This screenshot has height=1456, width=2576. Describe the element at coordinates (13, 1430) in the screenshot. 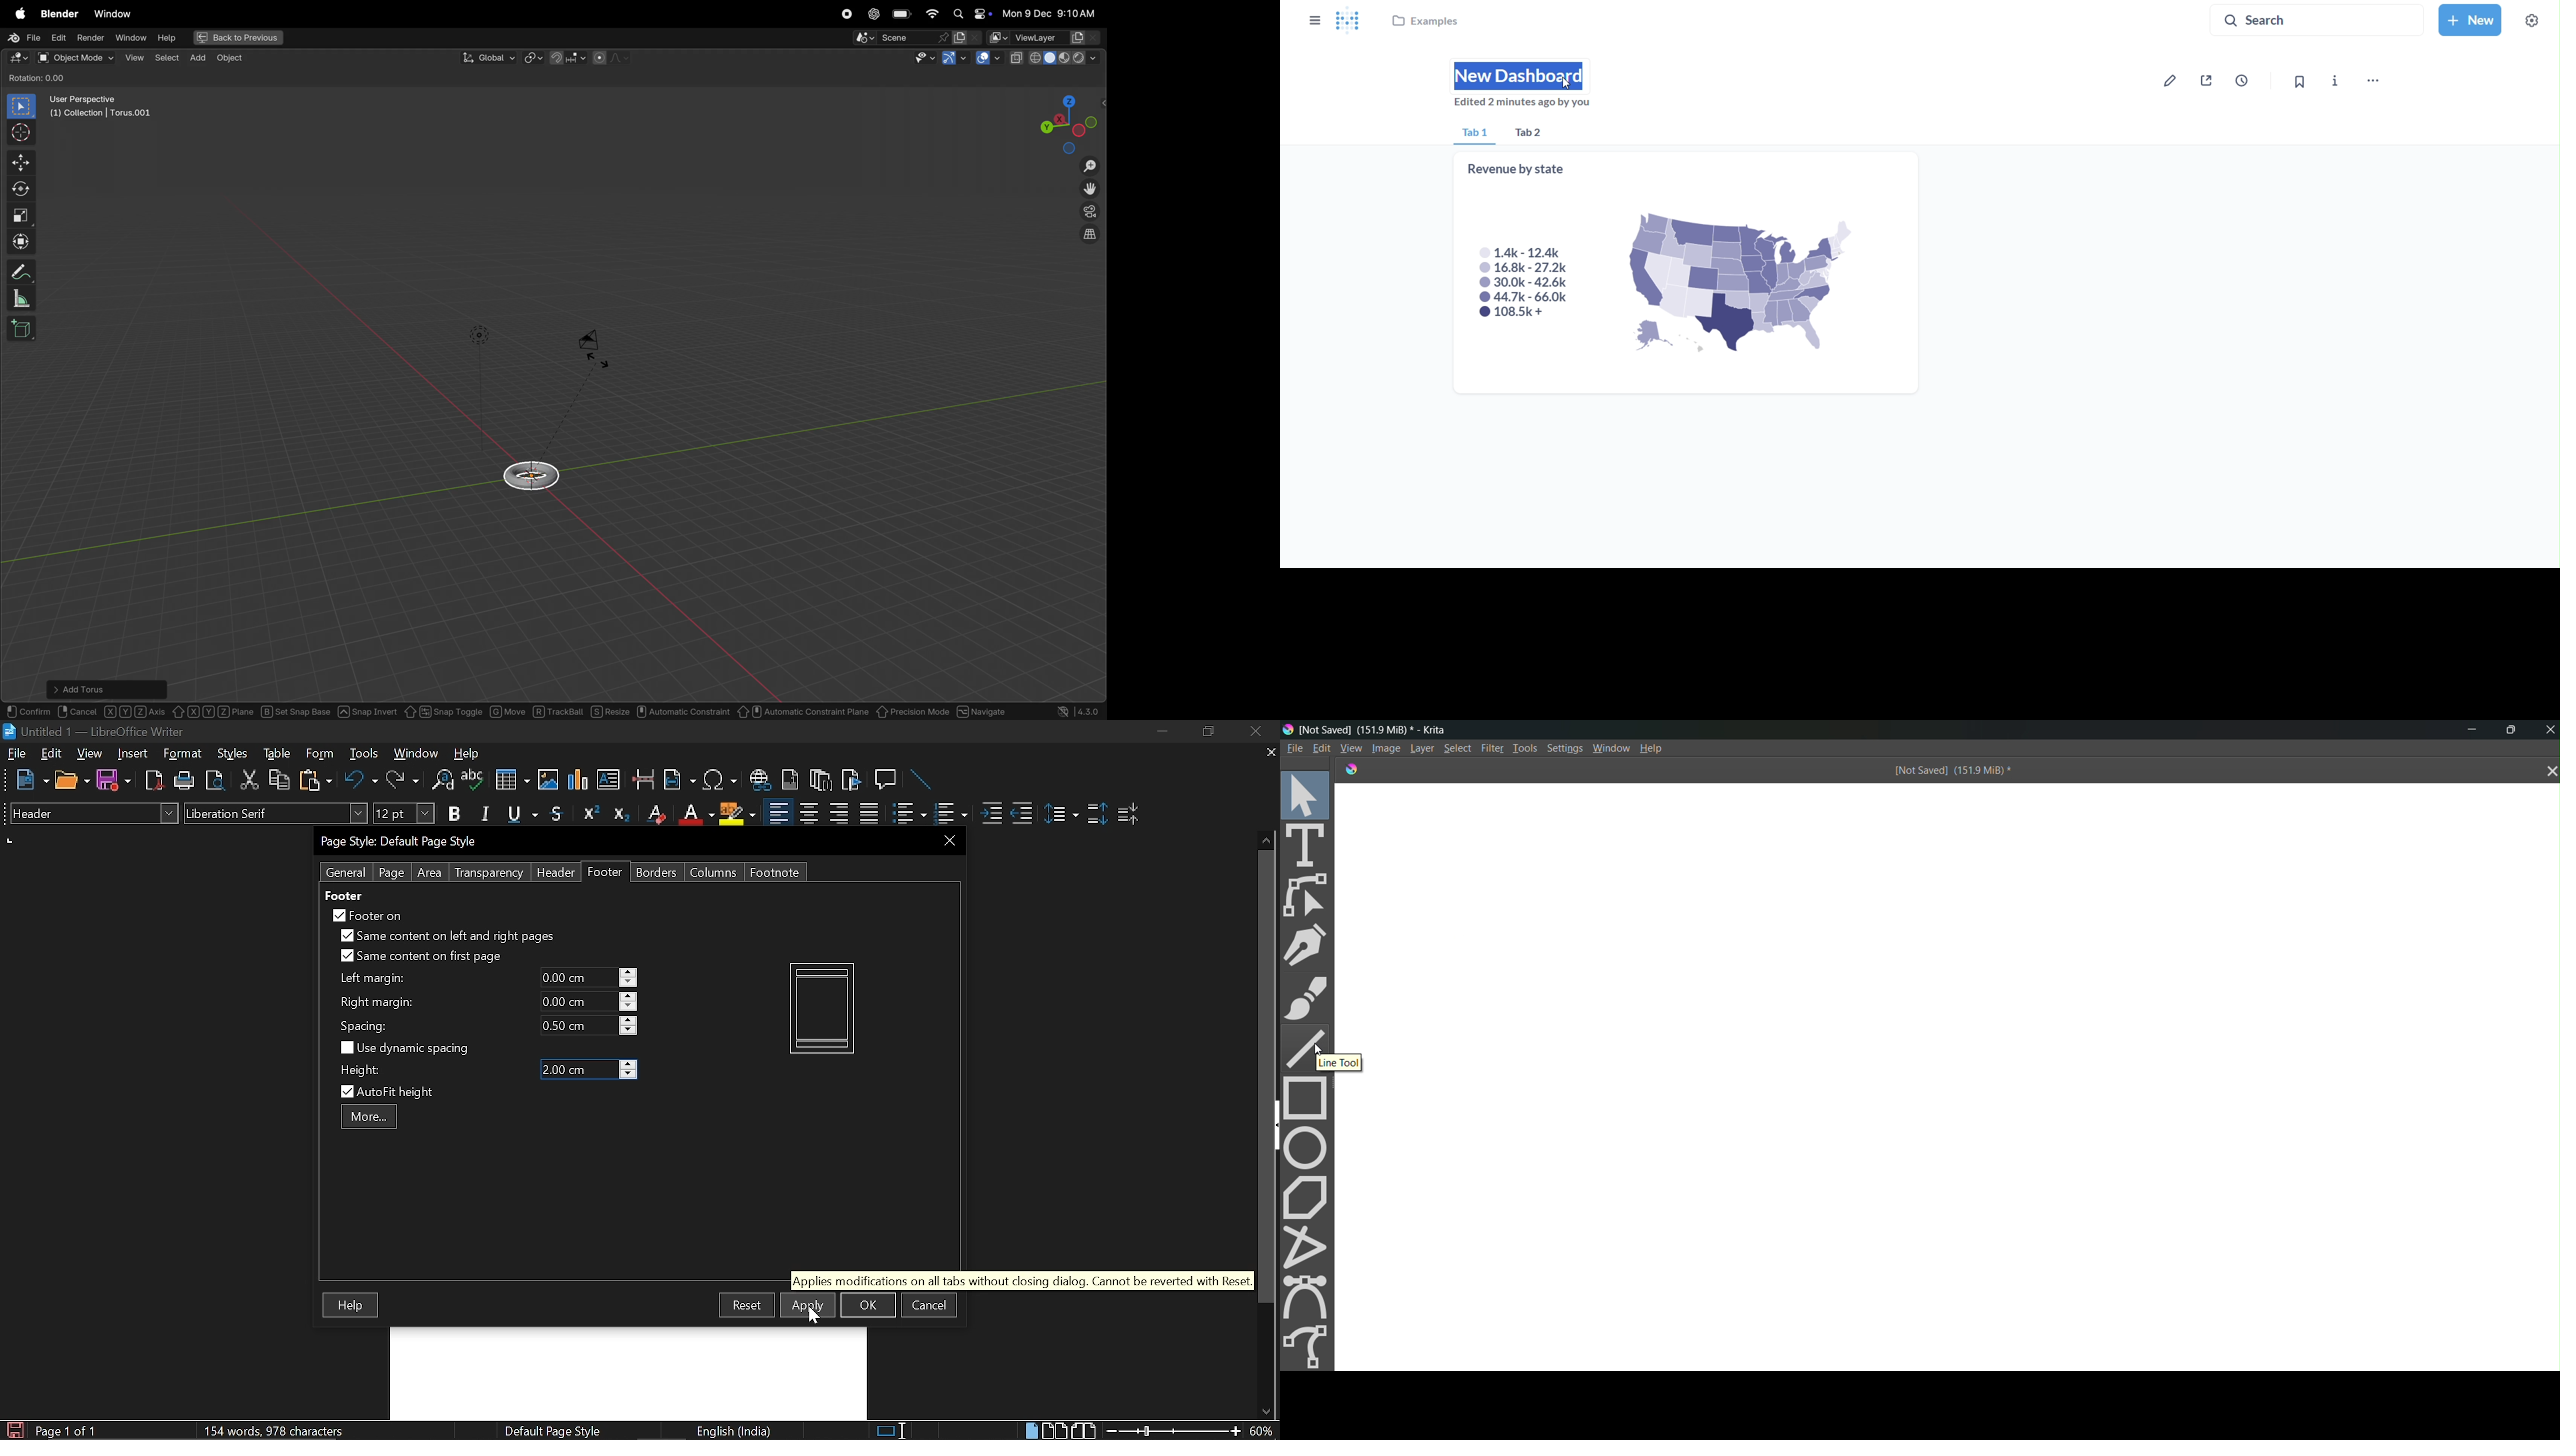

I see `Save` at that location.